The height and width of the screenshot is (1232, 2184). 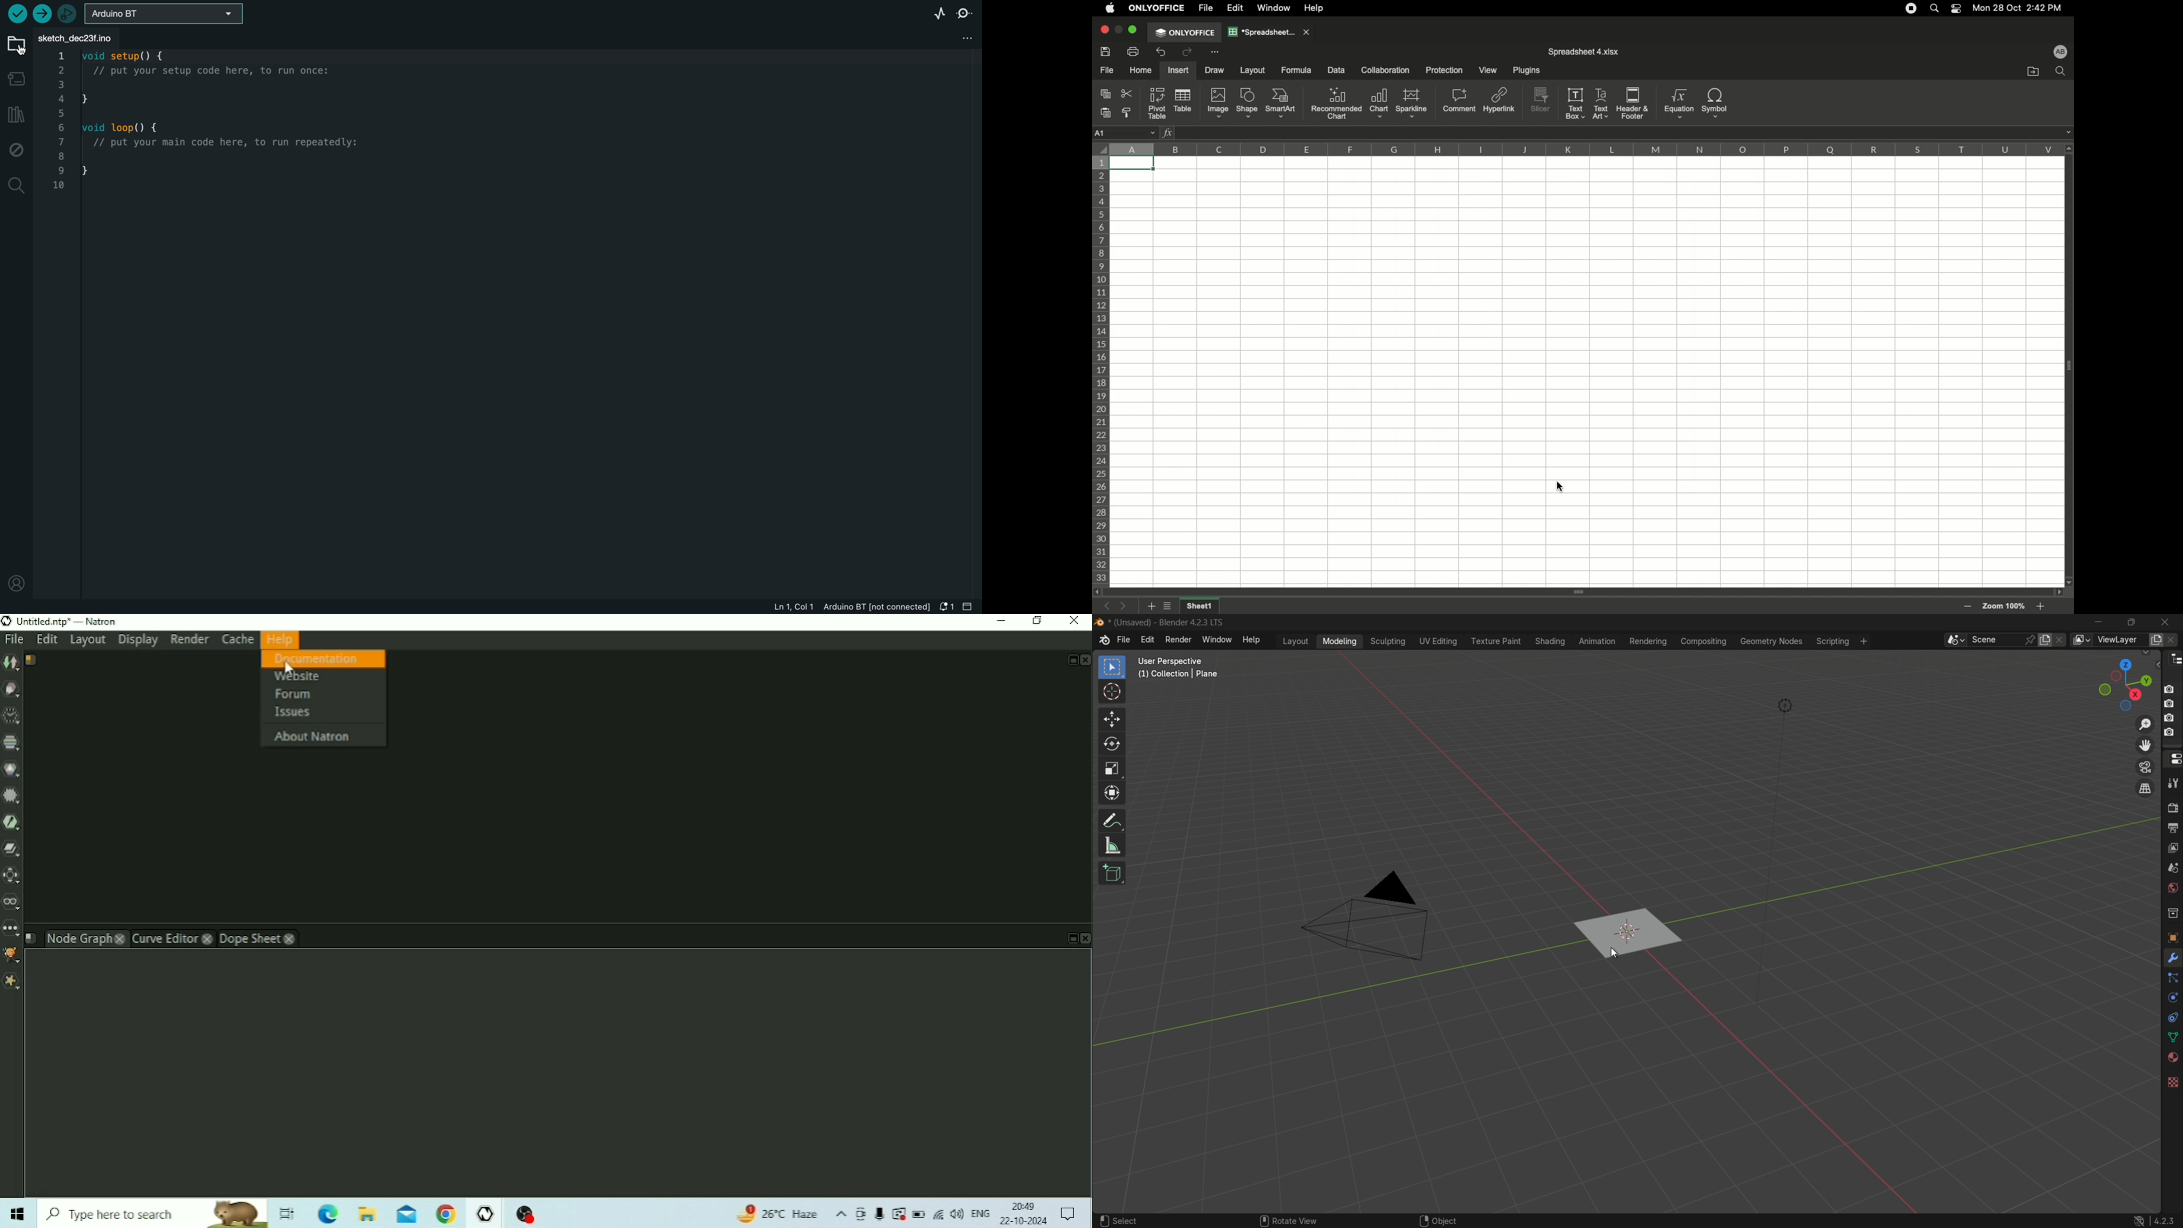 What do you see at coordinates (1584, 52) in the screenshot?
I see `File name` at bounding box center [1584, 52].